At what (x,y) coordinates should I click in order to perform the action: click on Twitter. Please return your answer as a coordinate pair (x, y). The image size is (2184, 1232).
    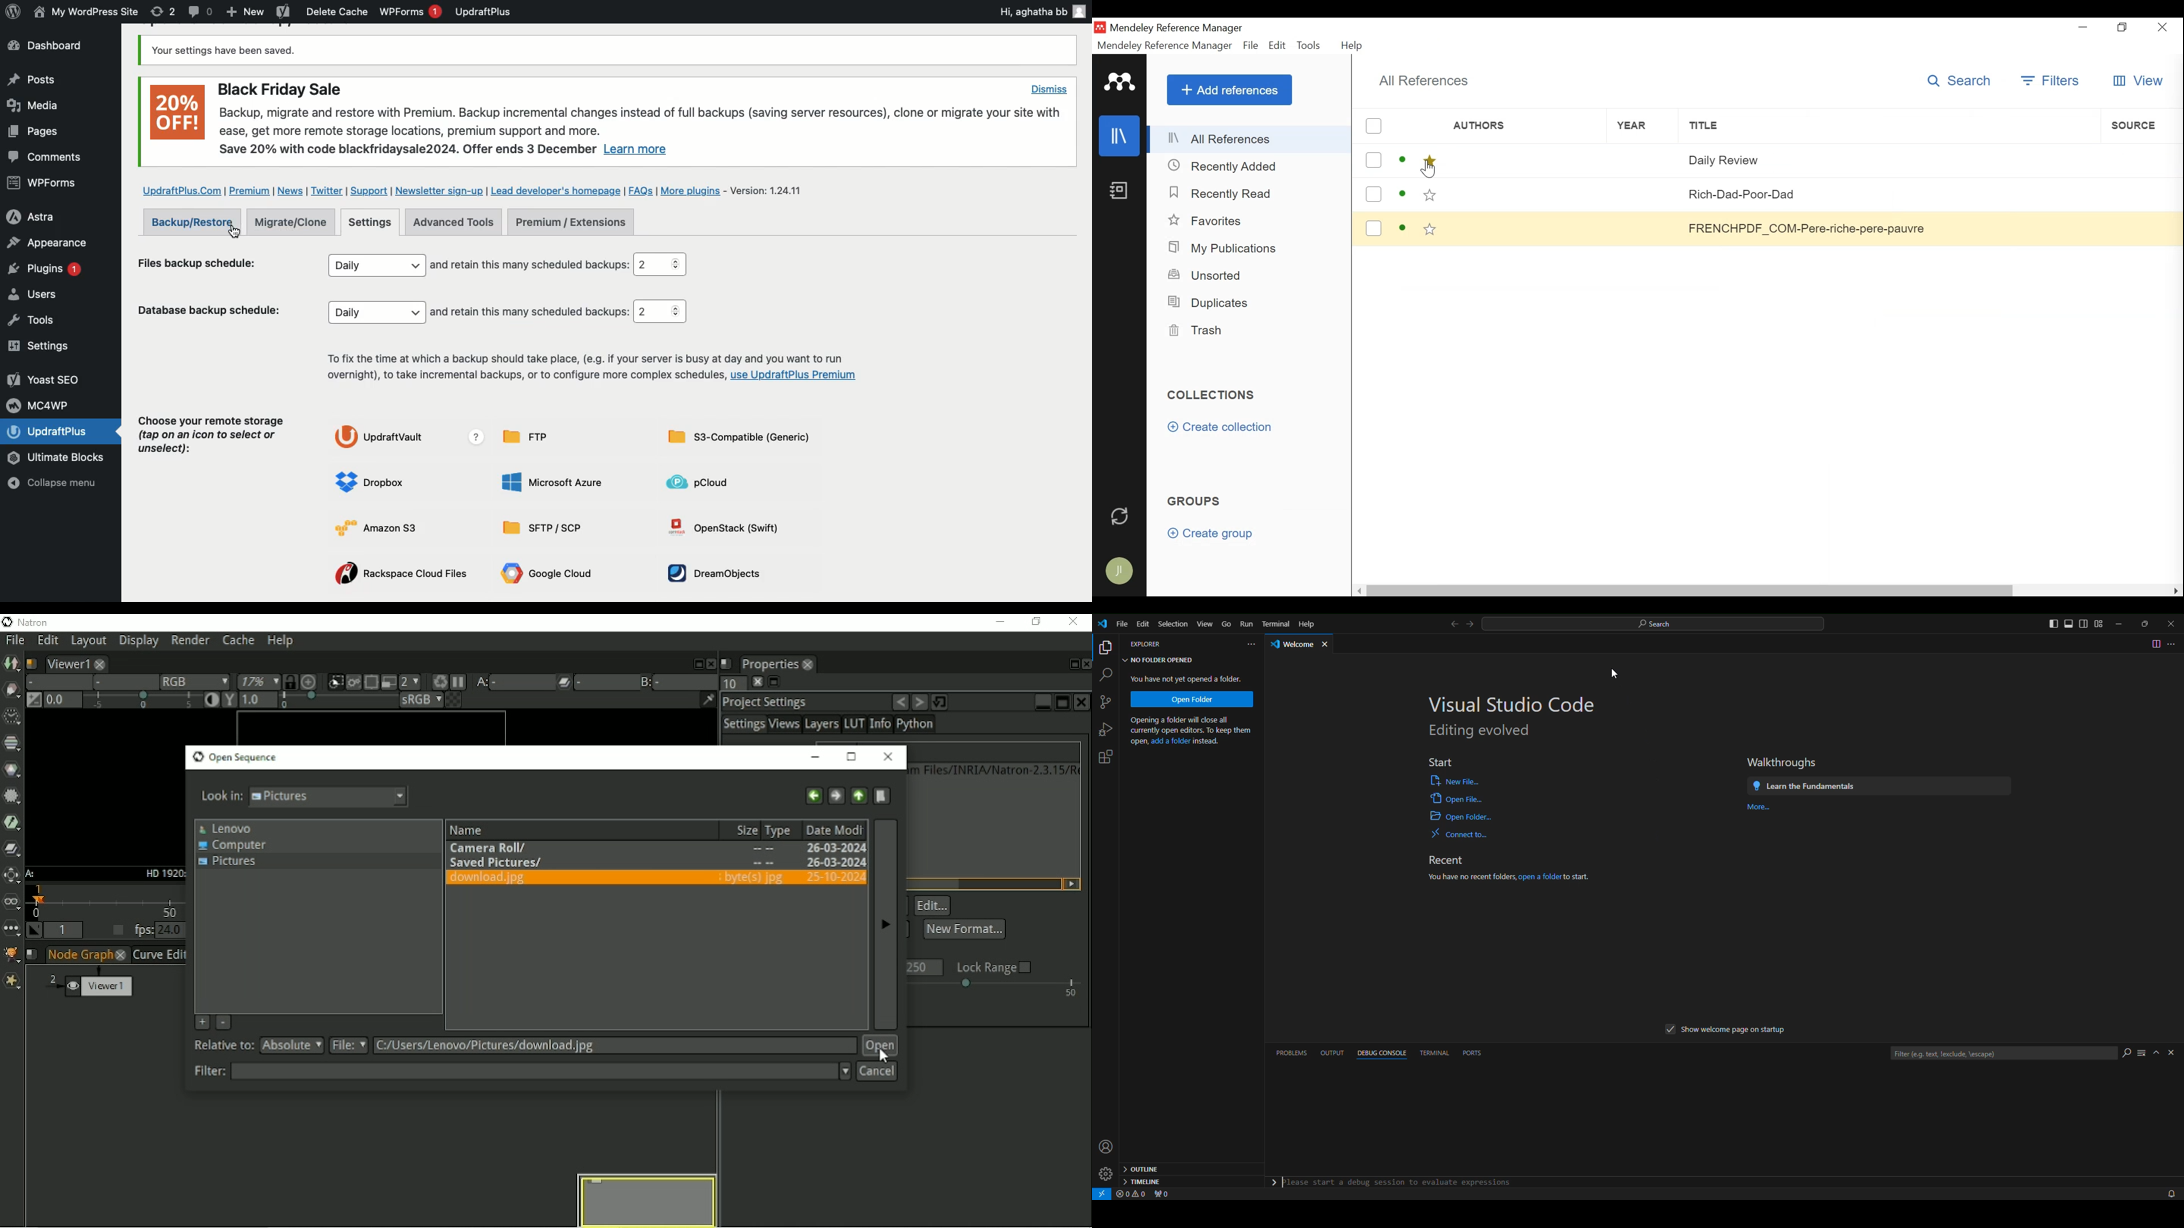
    Looking at the image, I should click on (328, 190).